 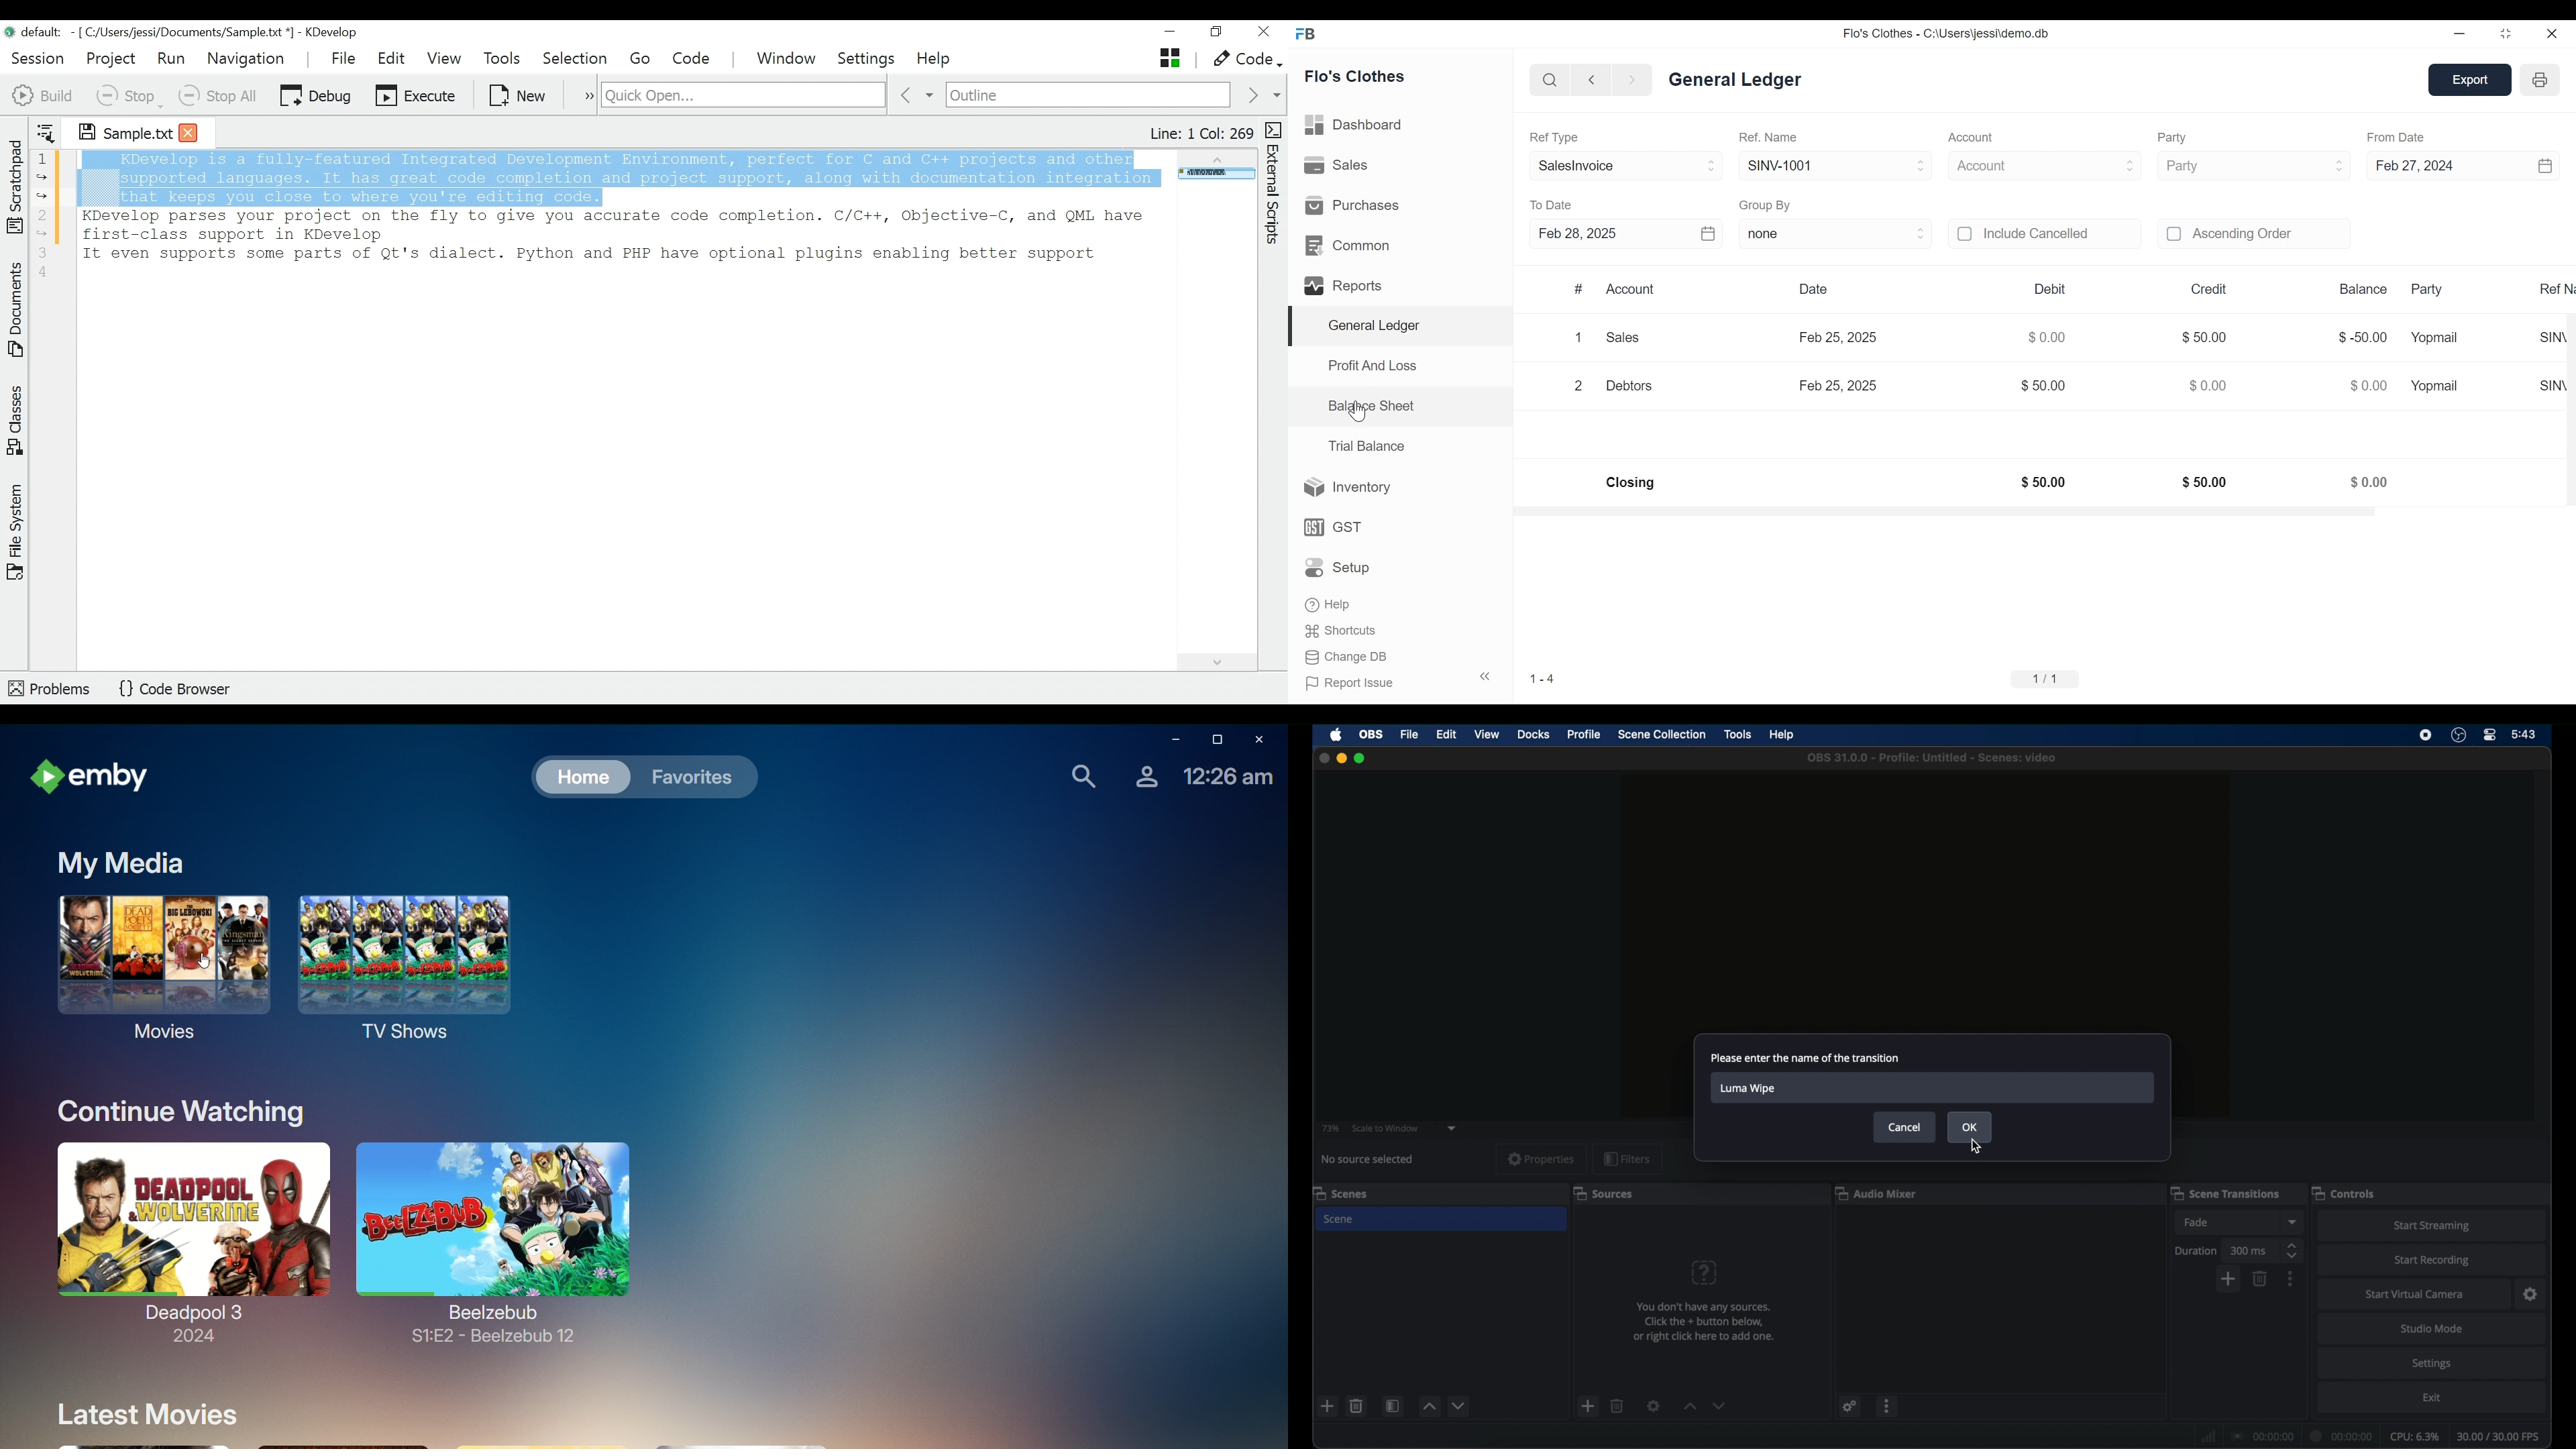 I want to click on settings, so click(x=1654, y=1405).